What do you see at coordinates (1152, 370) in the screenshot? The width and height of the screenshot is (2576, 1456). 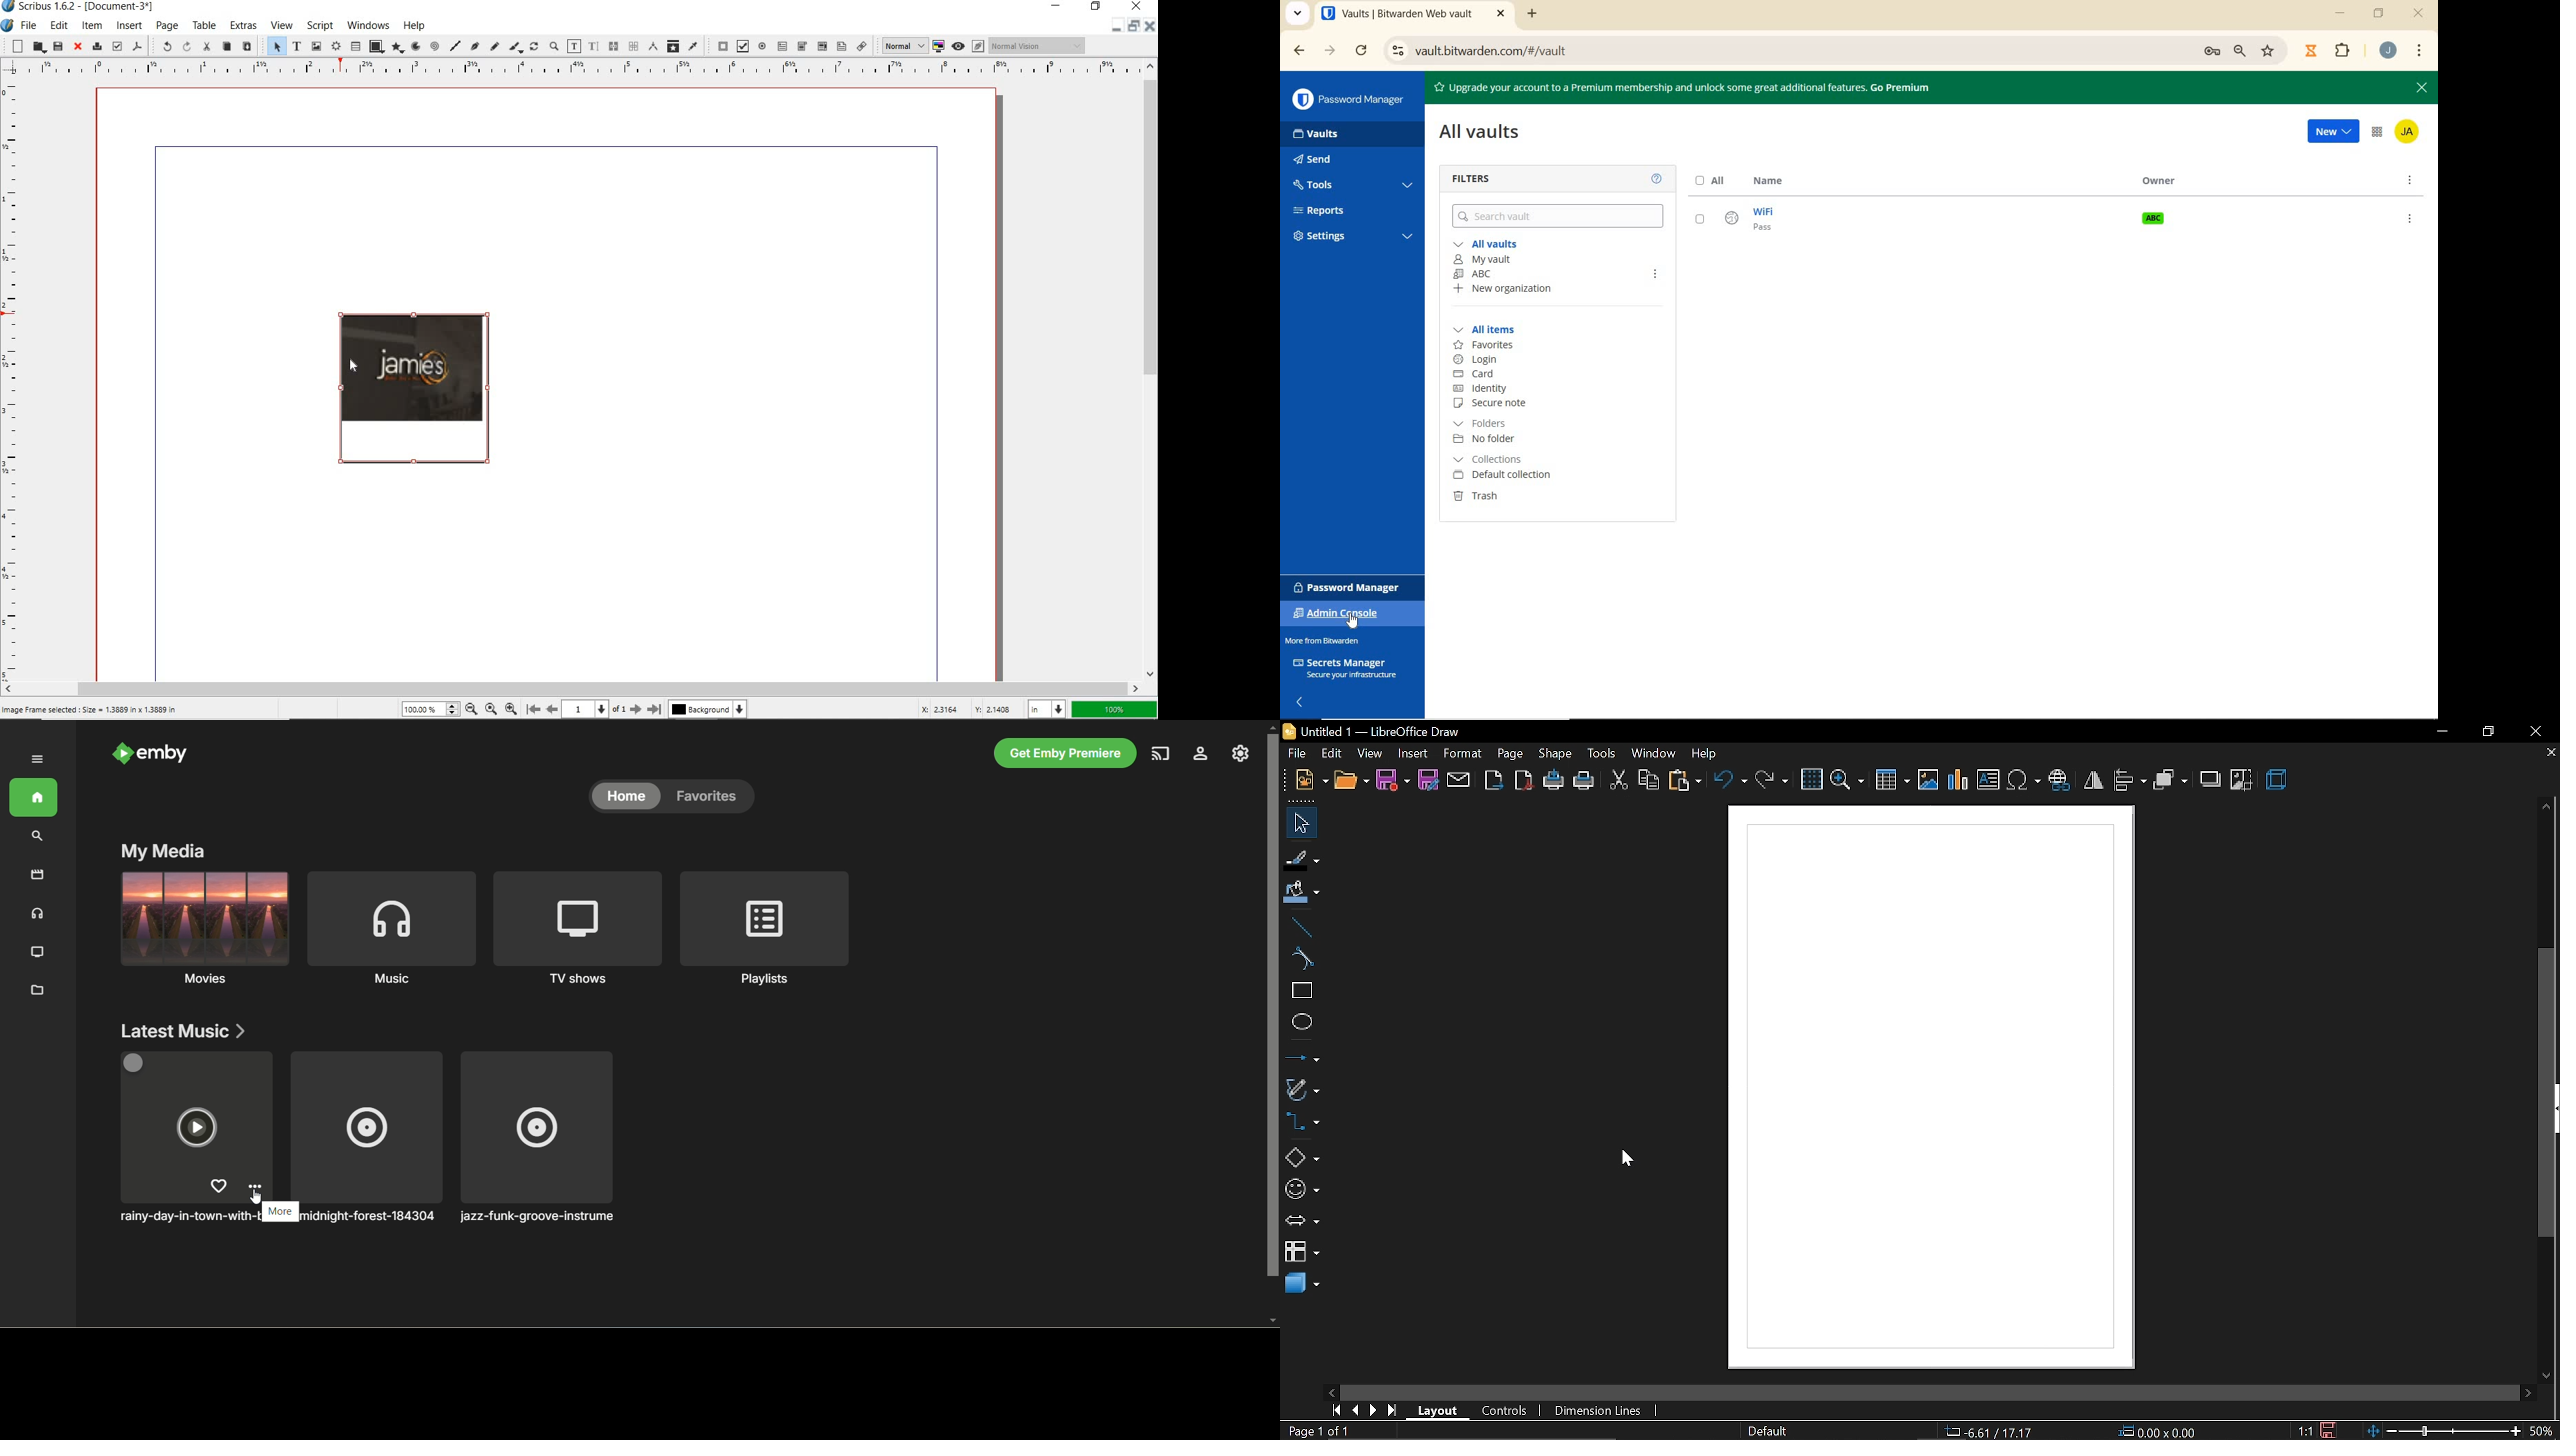 I see `SCROLLBAR` at bounding box center [1152, 370].